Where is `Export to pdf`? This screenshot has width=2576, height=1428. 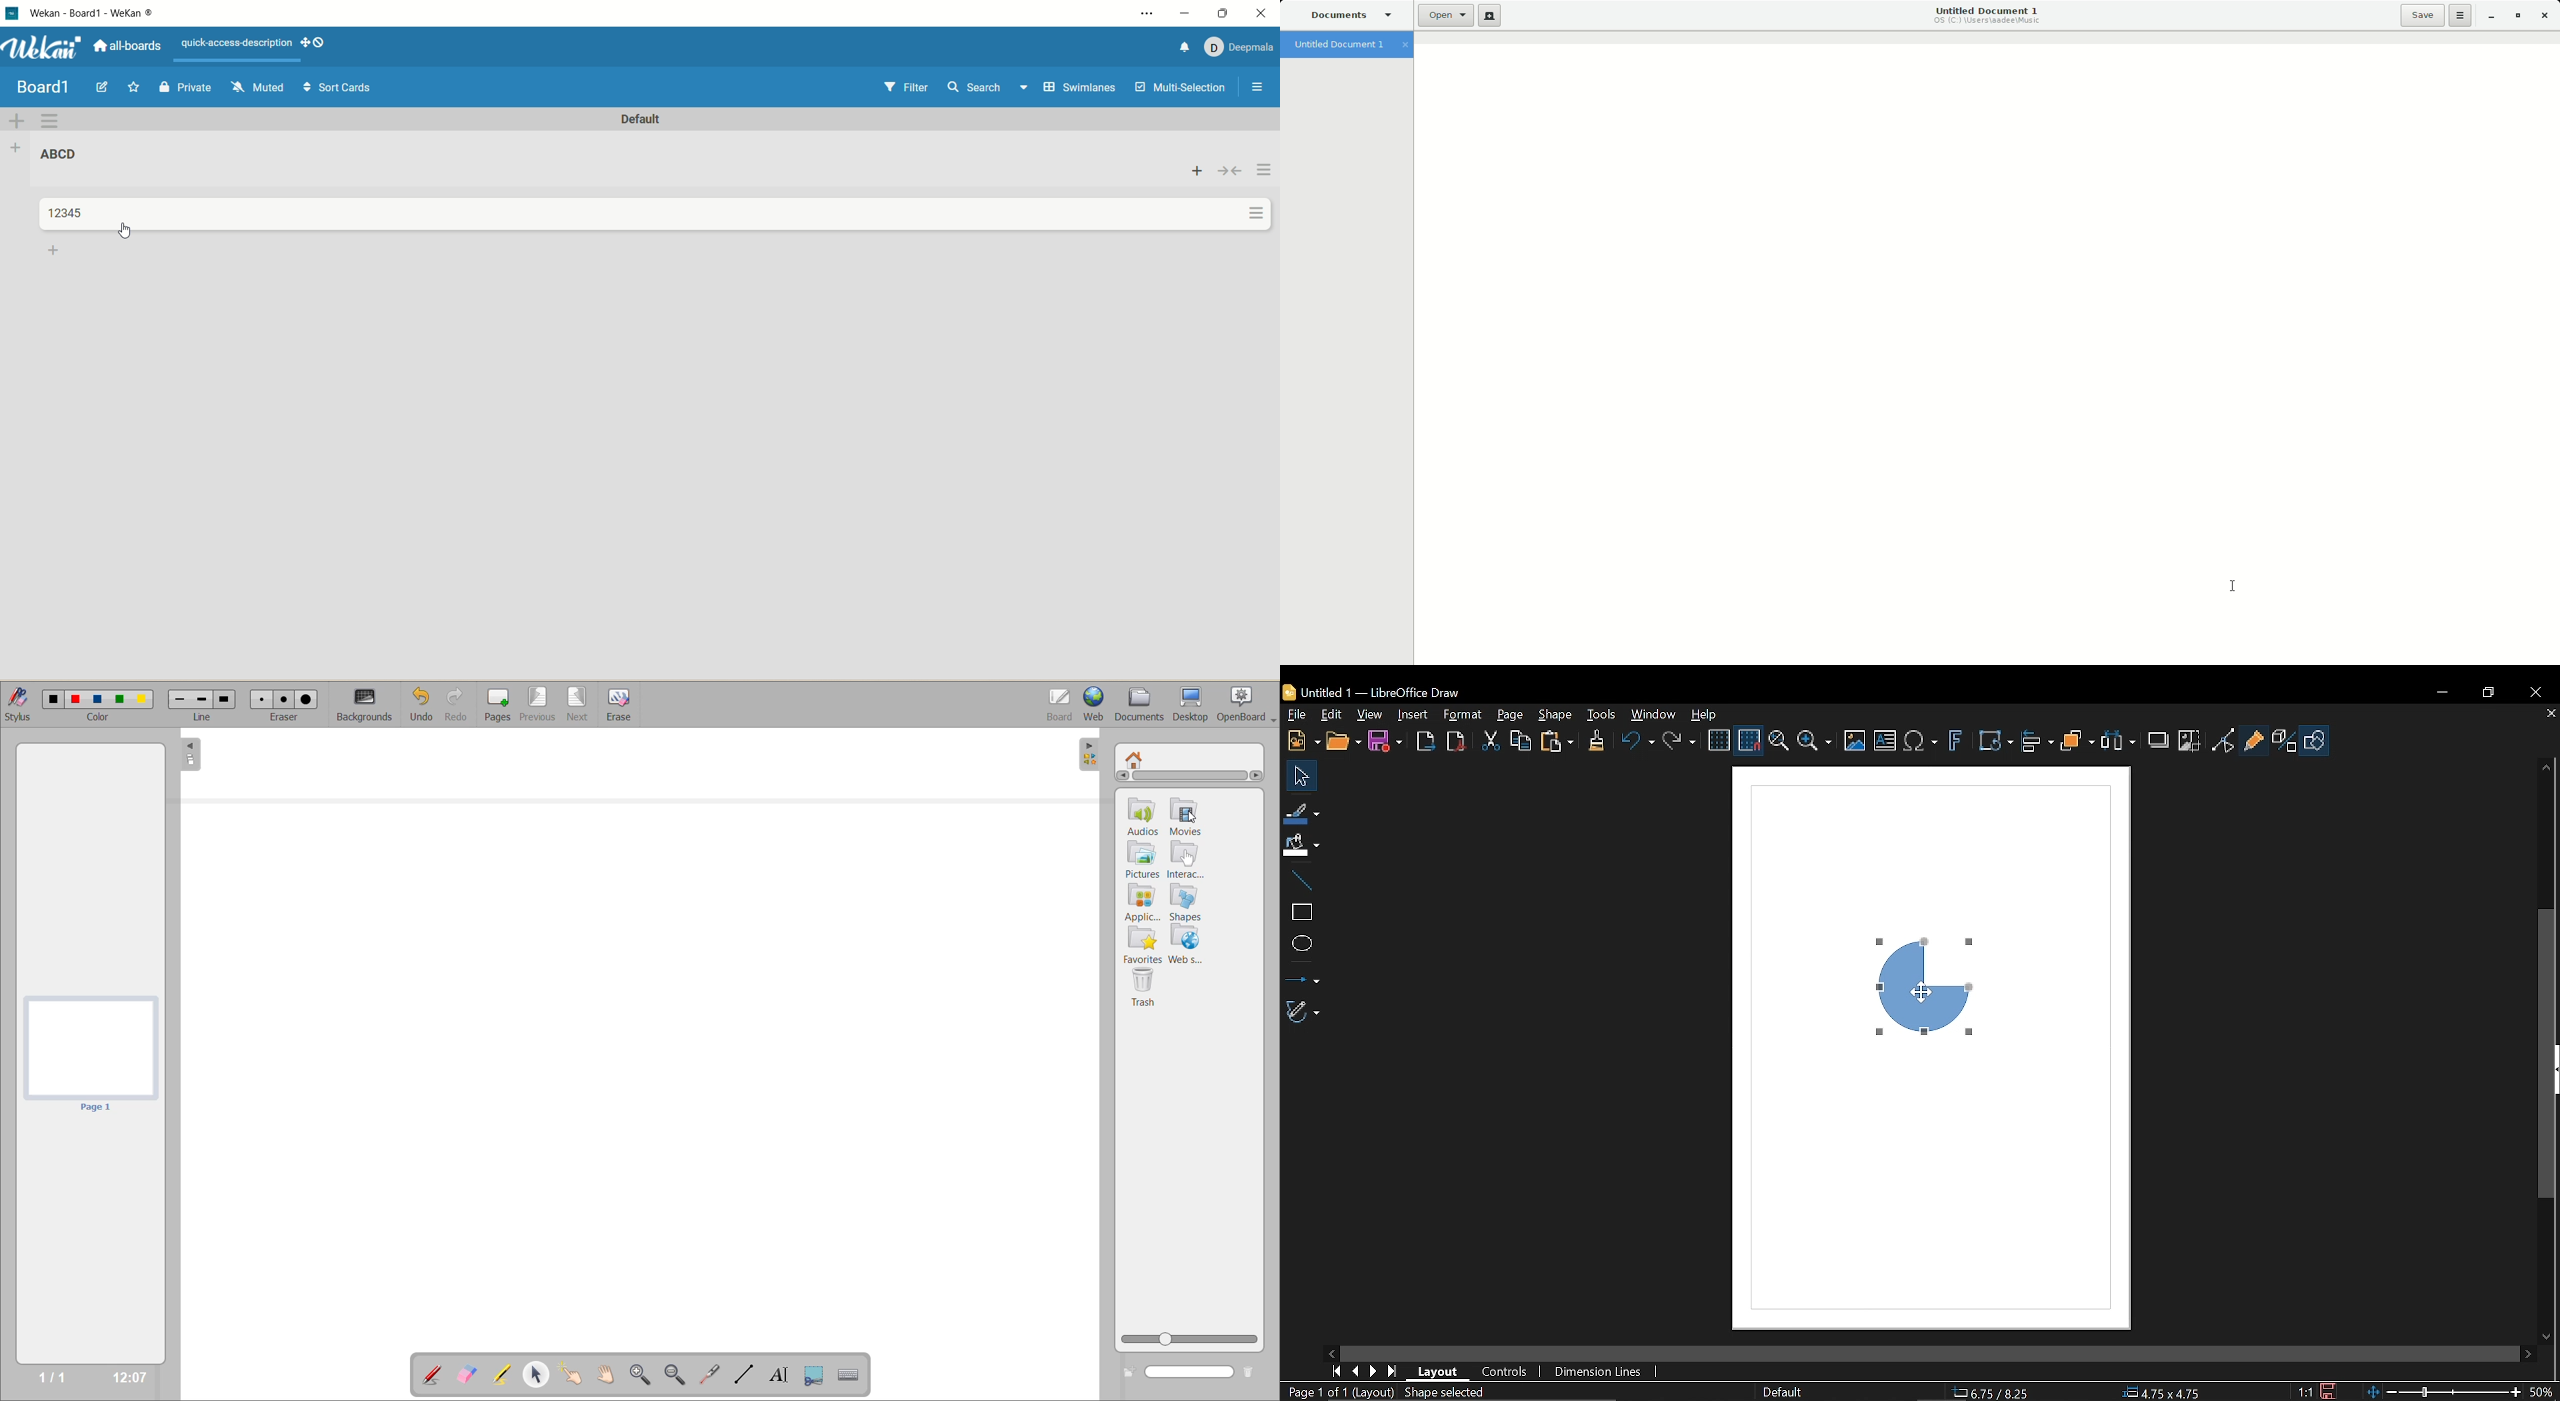
Export to pdf is located at coordinates (1455, 740).